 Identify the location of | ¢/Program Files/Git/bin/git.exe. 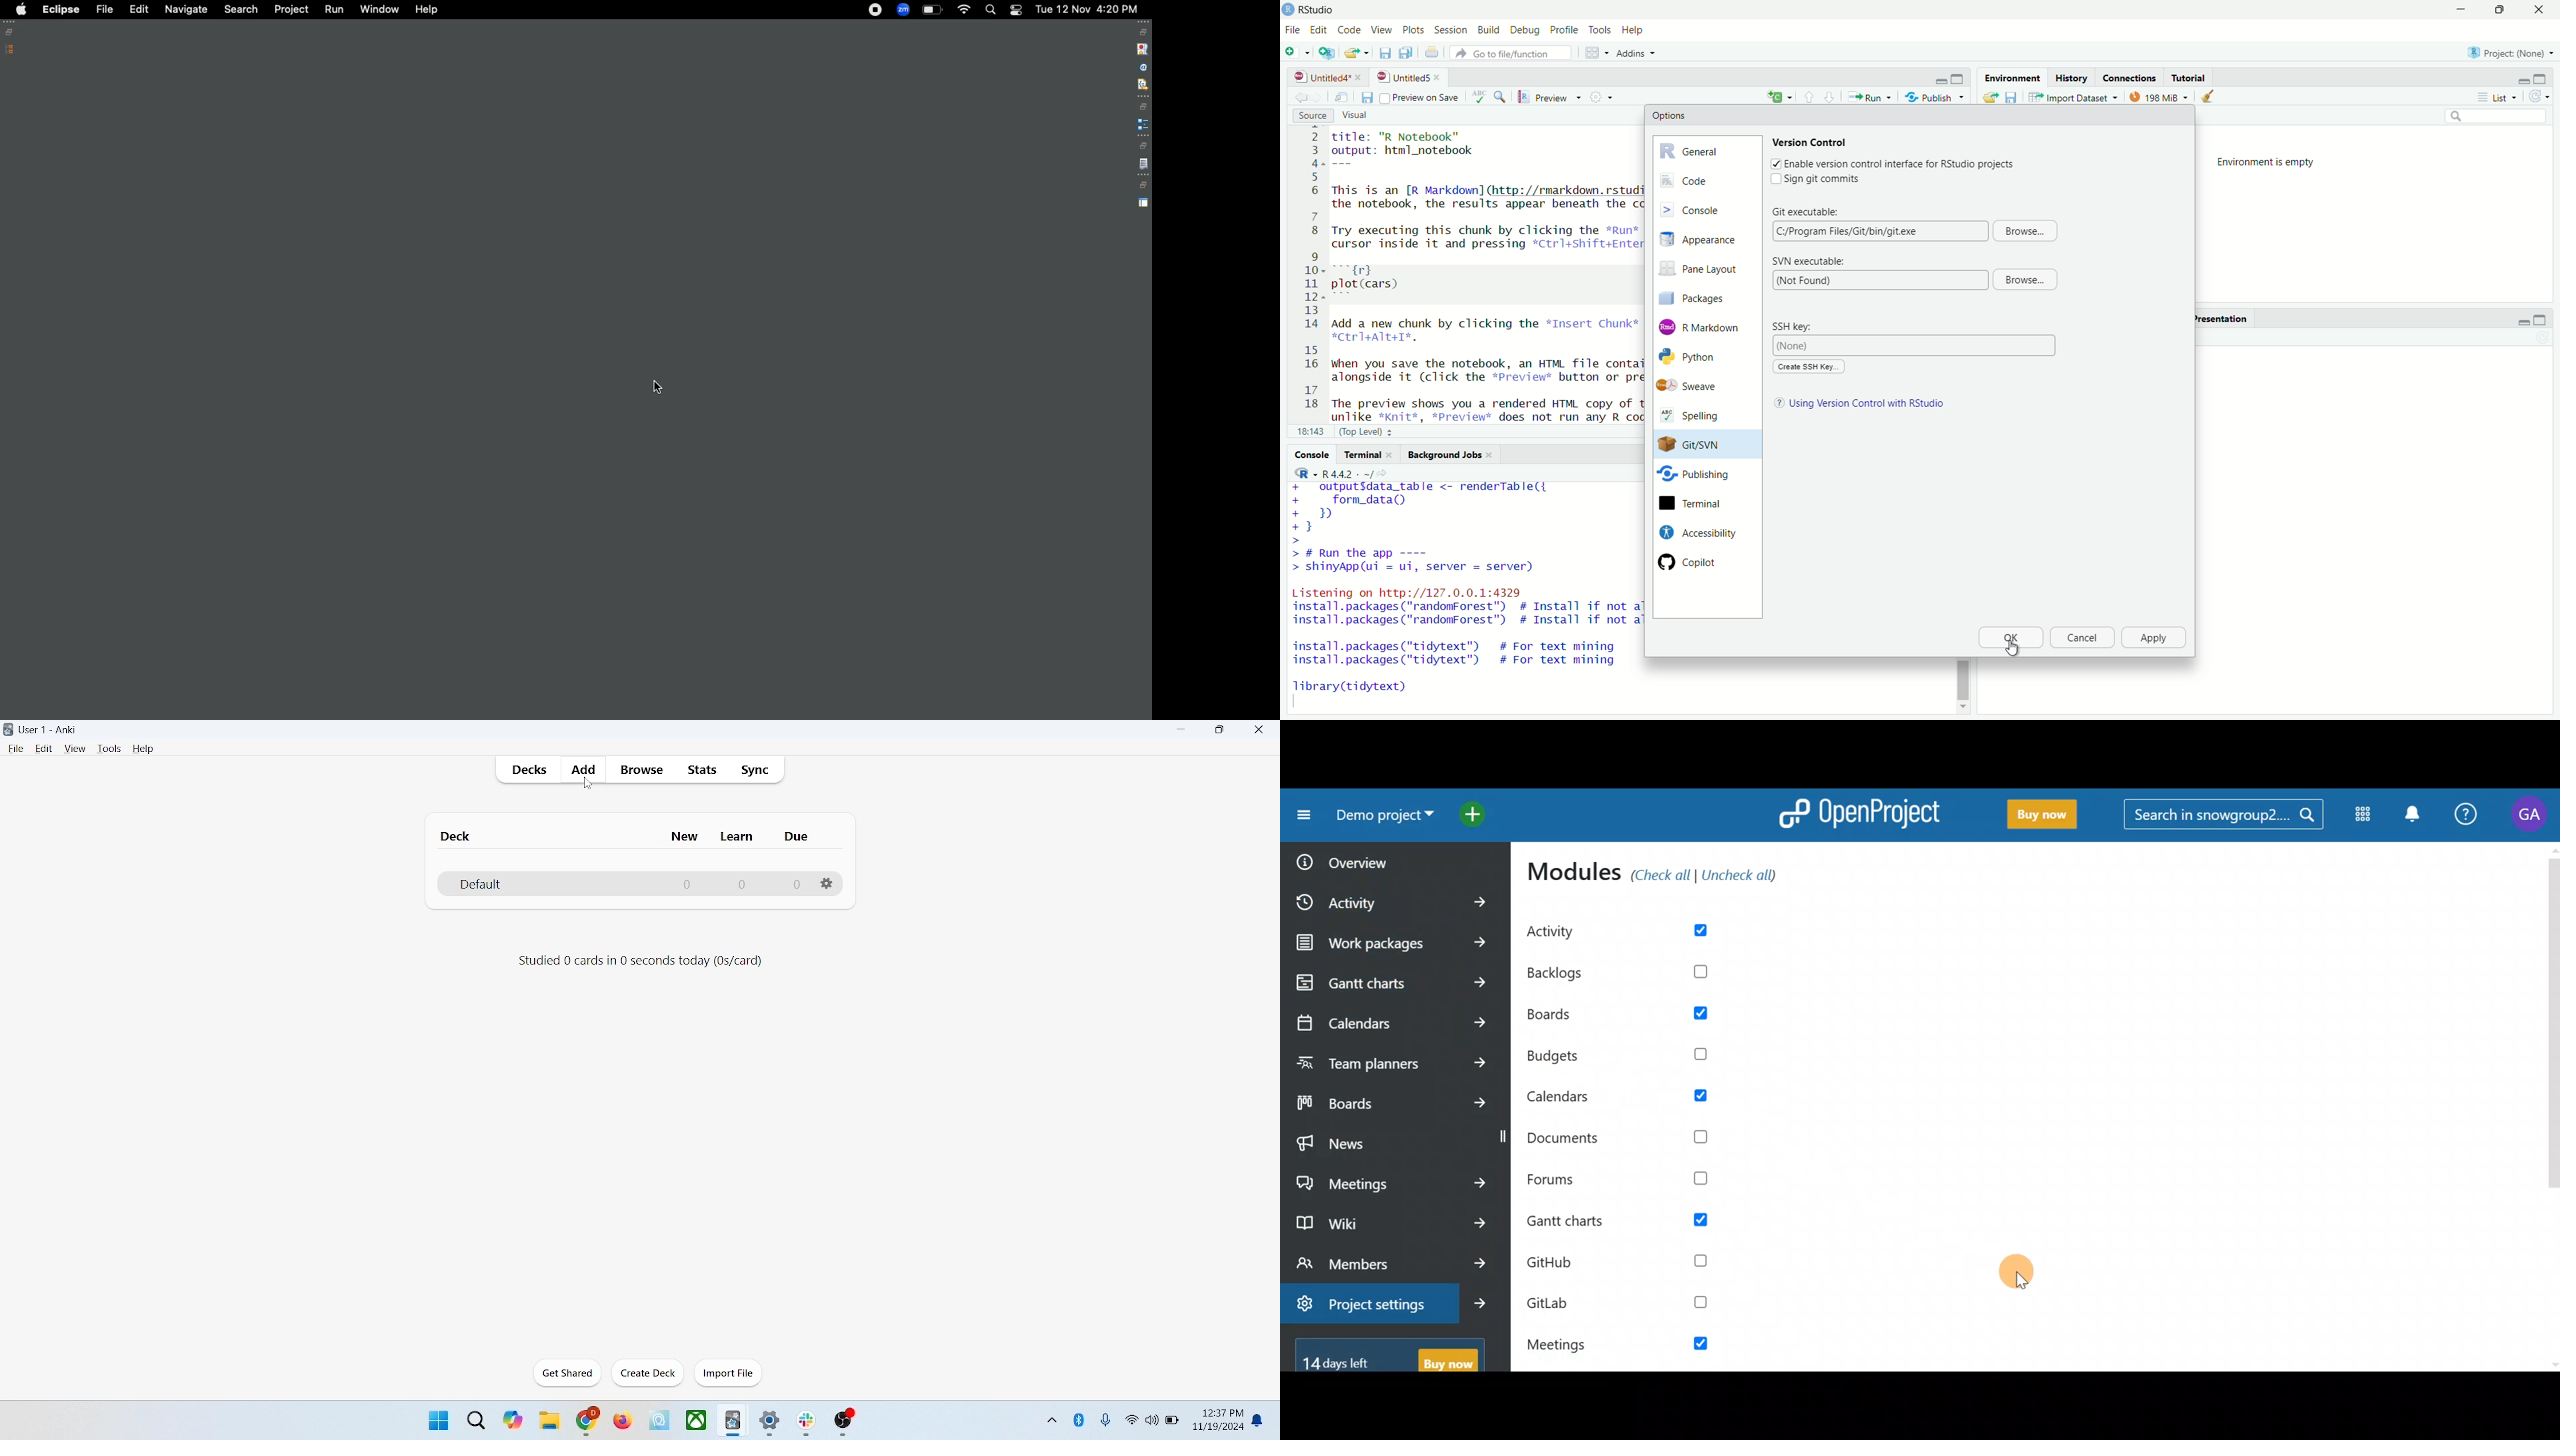
(1878, 231).